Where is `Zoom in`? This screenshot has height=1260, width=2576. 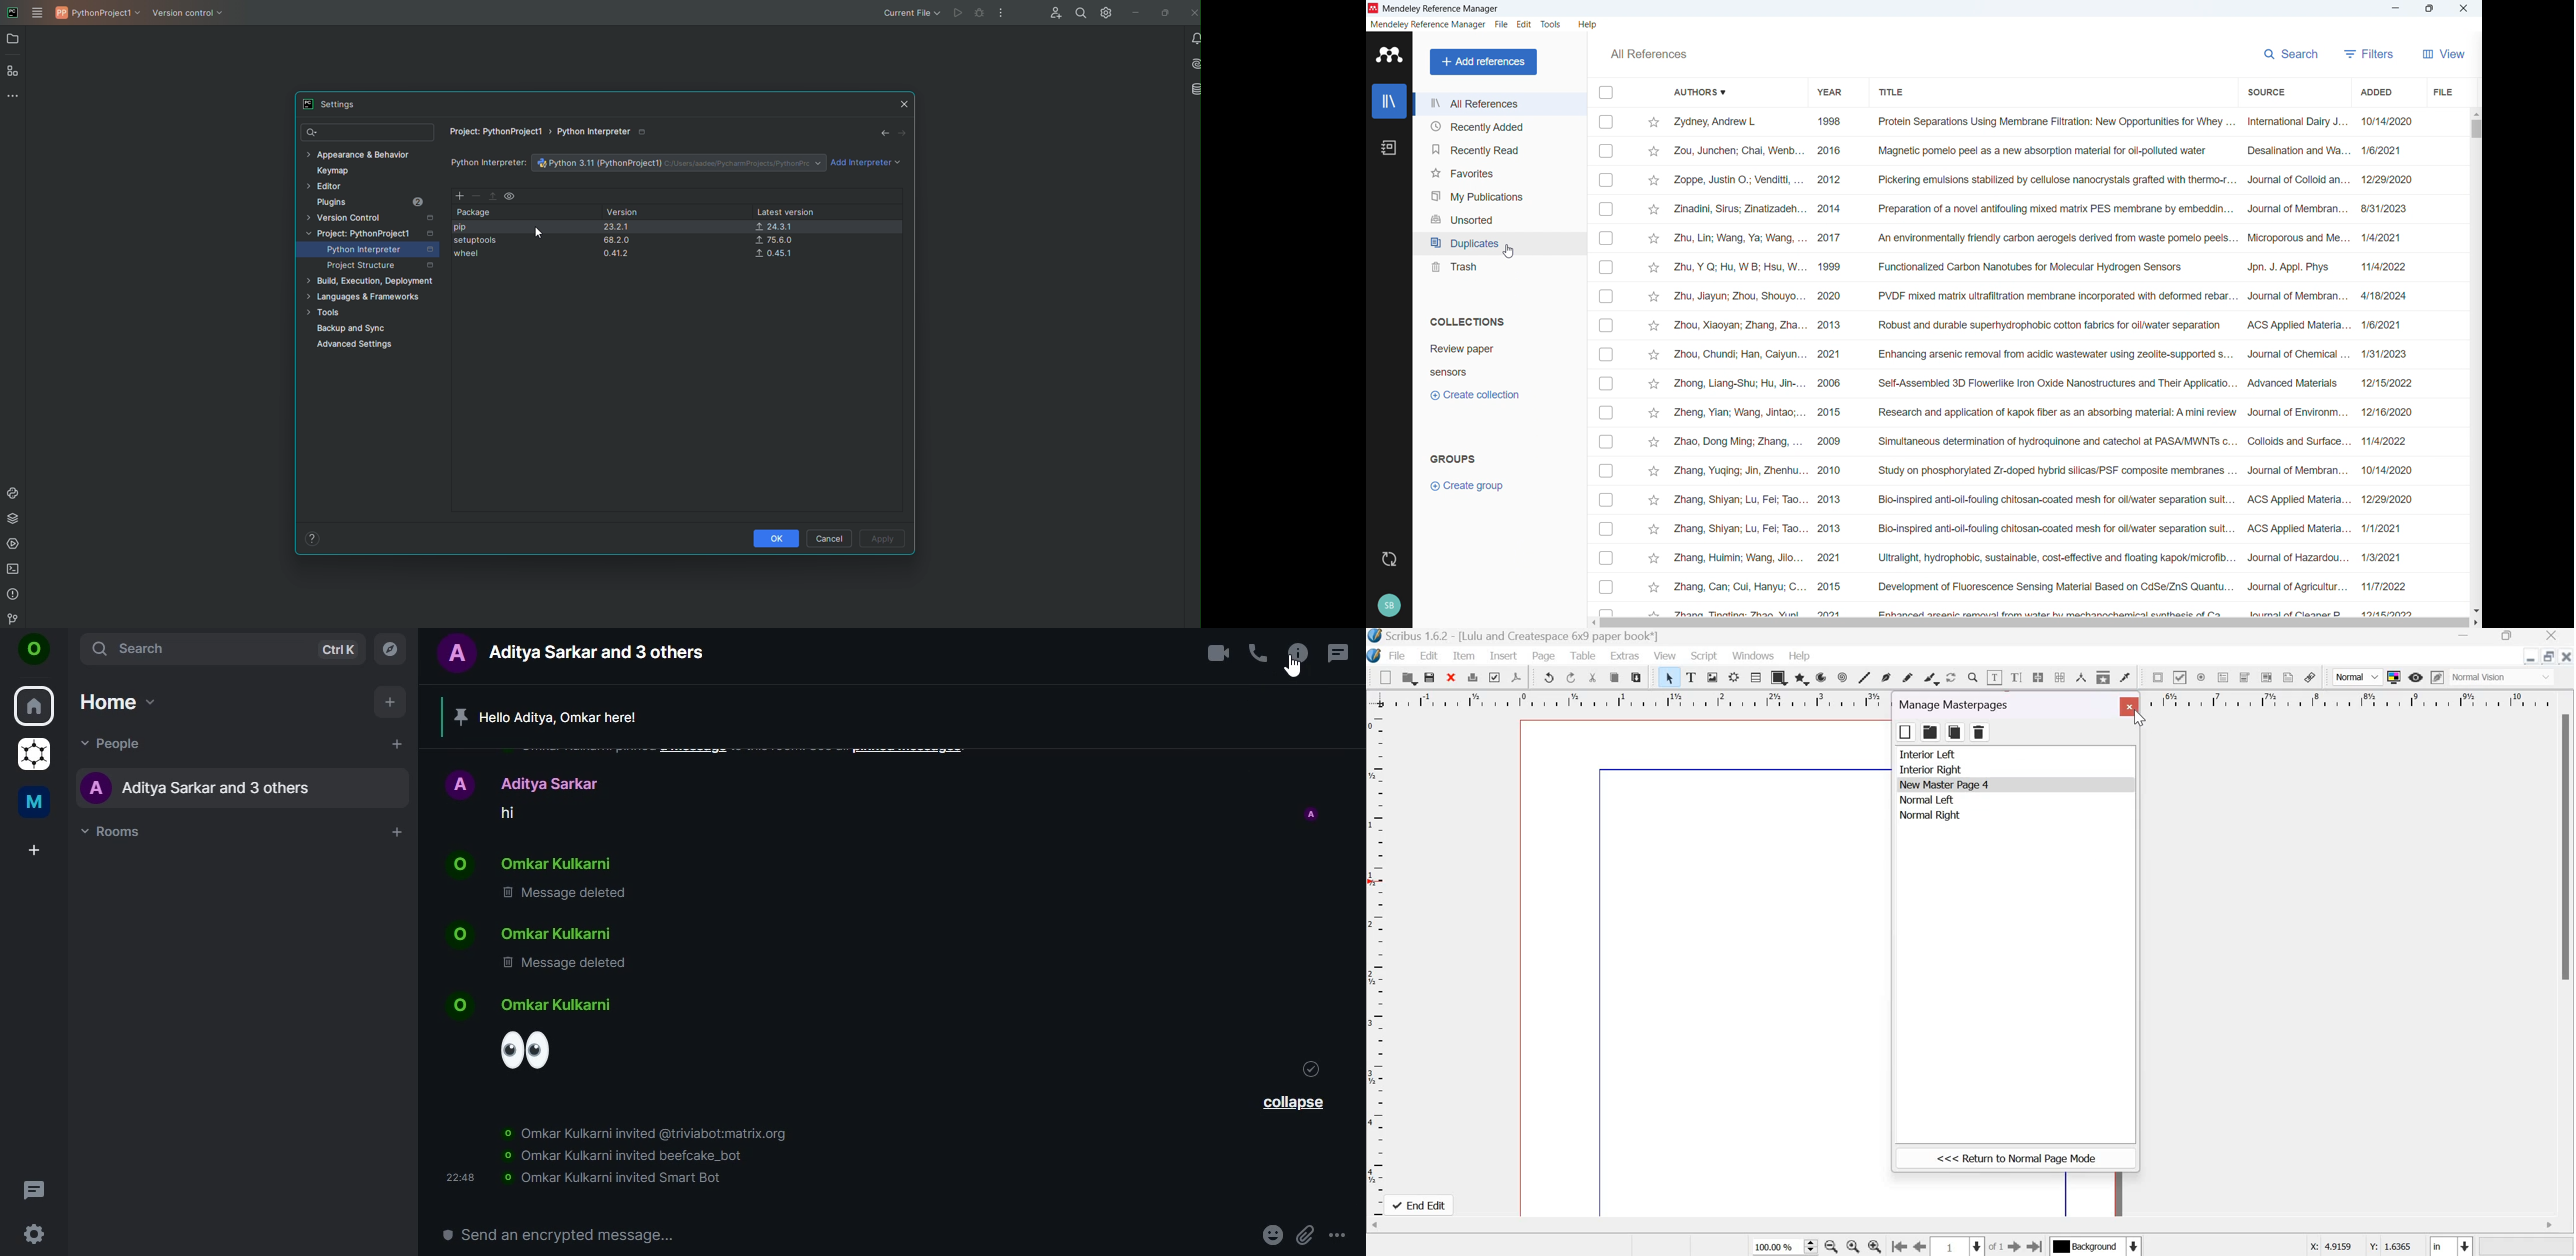 Zoom in is located at coordinates (1874, 1245).